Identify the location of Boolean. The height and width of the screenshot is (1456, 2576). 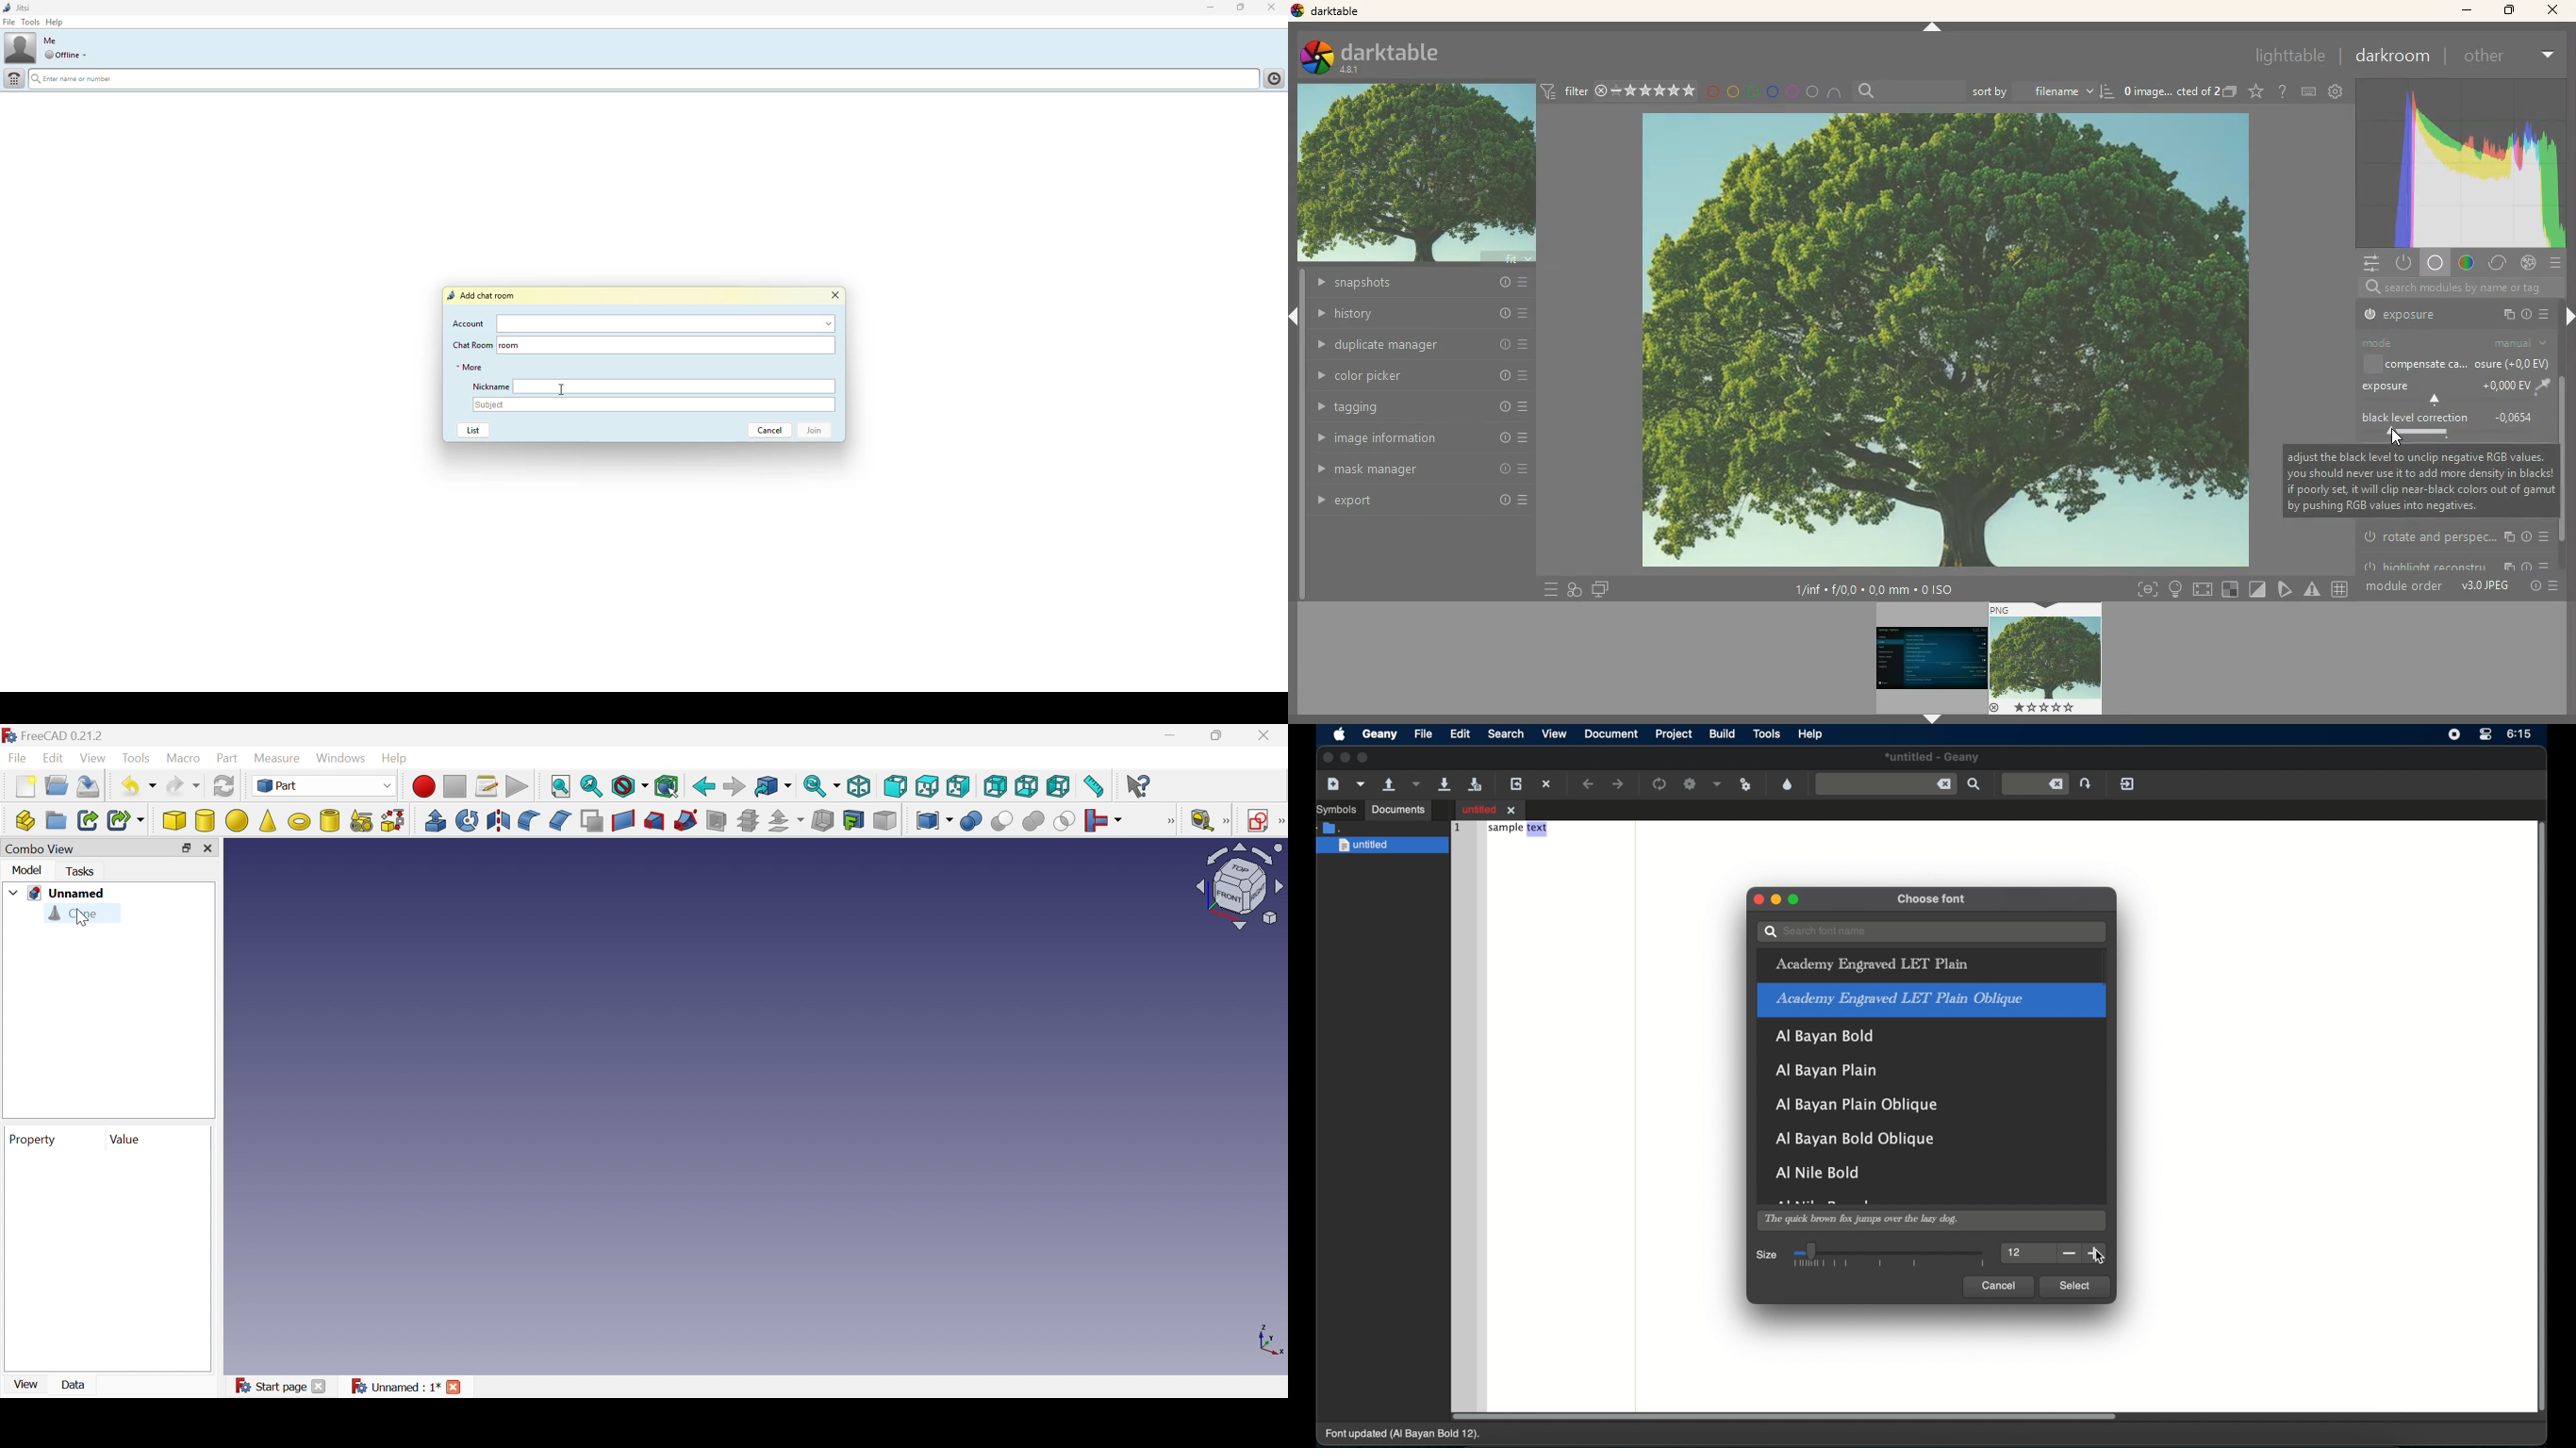
(972, 823).